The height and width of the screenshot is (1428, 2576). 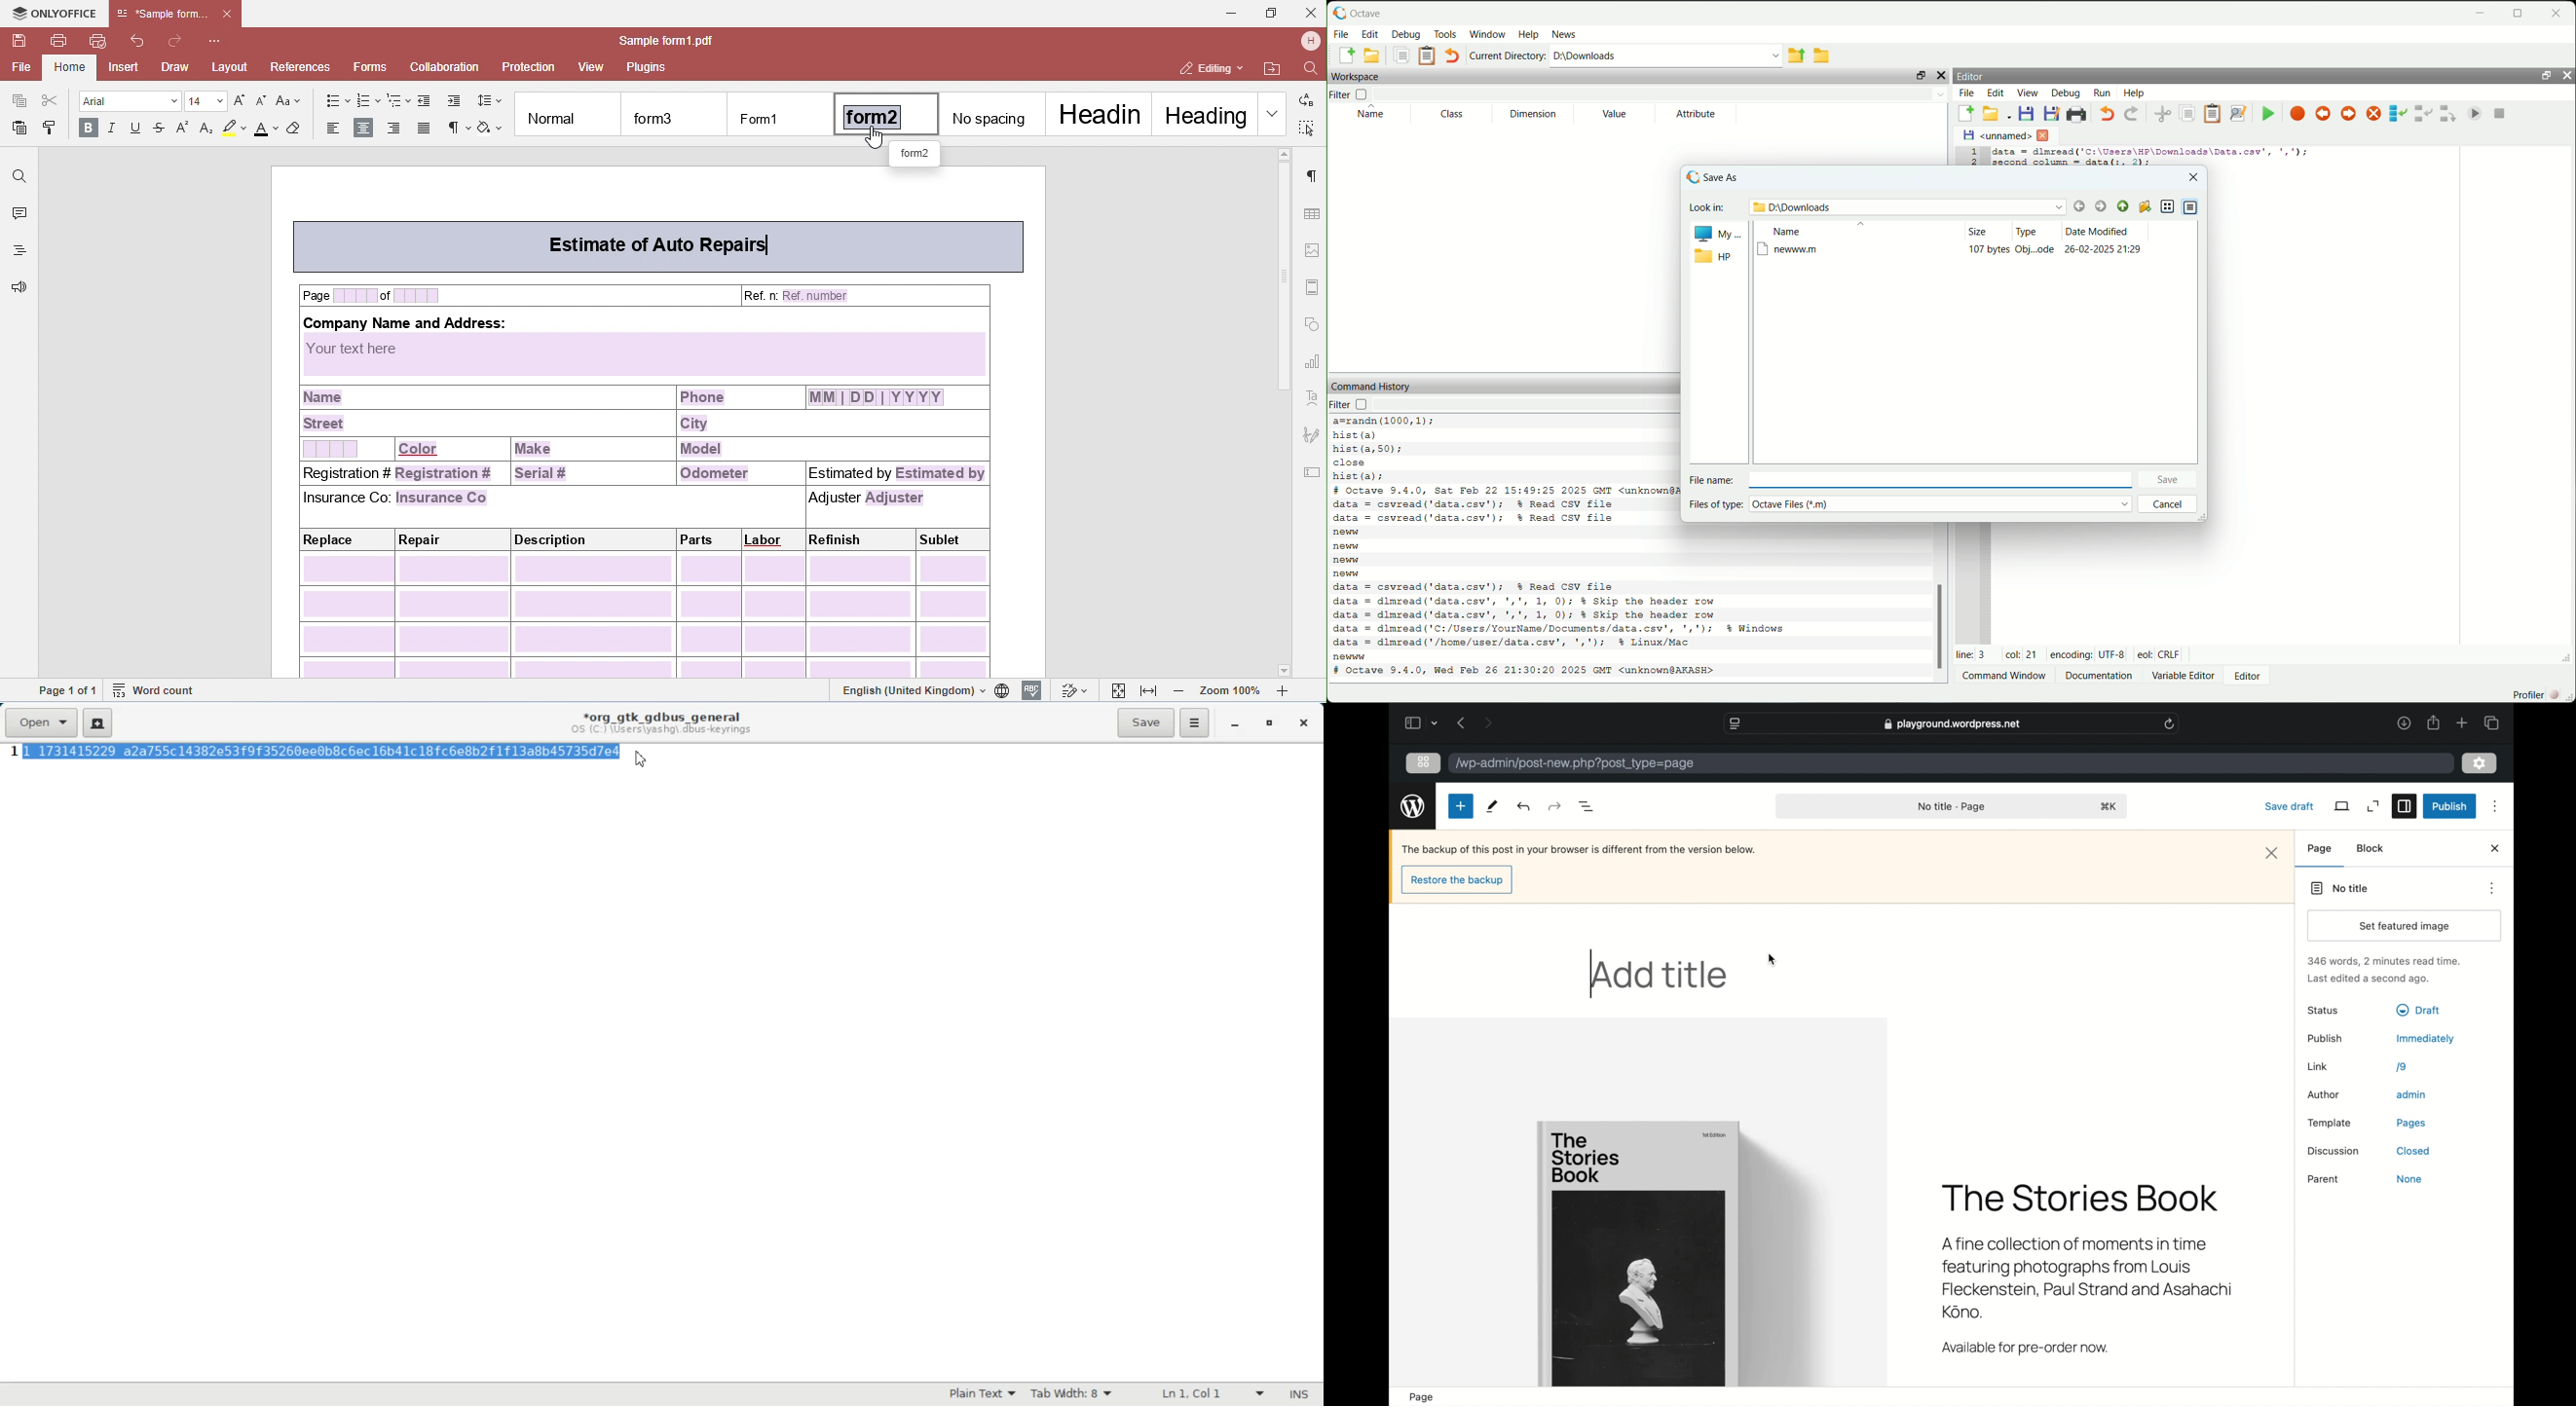 What do you see at coordinates (2426, 1039) in the screenshot?
I see `immediately` at bounding box center [2426, 1039].